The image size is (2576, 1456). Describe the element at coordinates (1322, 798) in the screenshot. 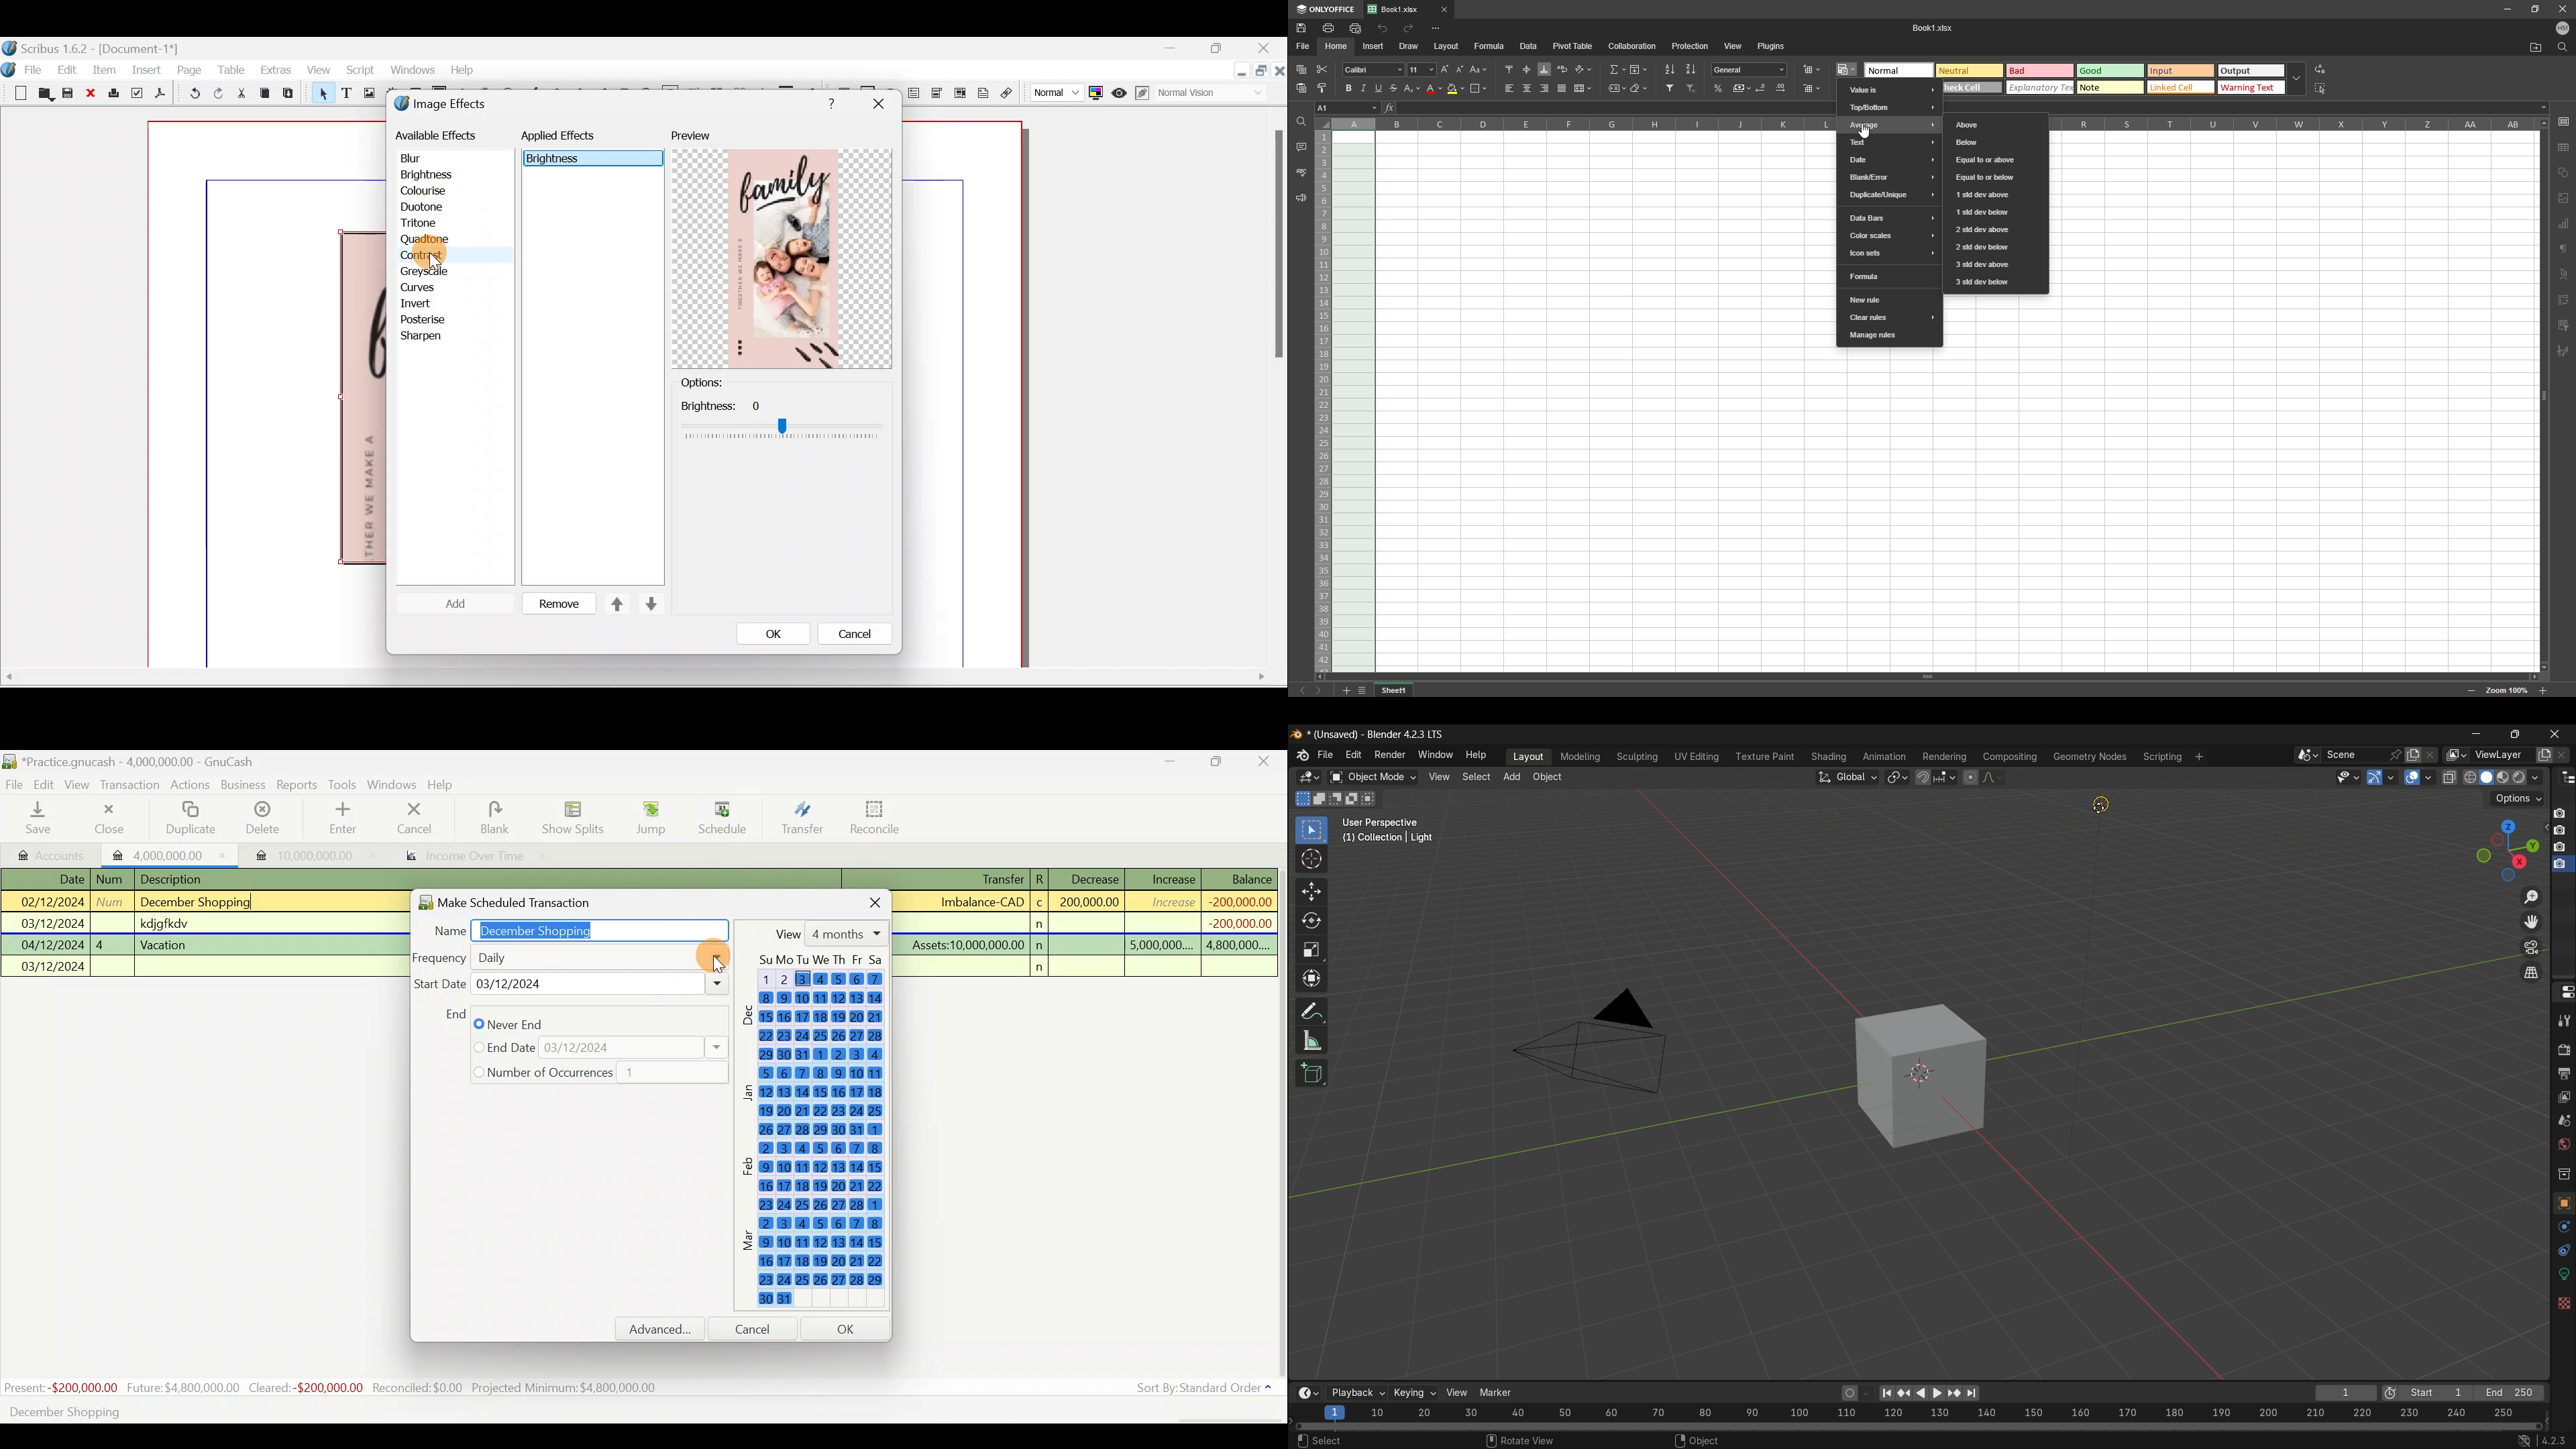

I see `extend existing collection` at that location.